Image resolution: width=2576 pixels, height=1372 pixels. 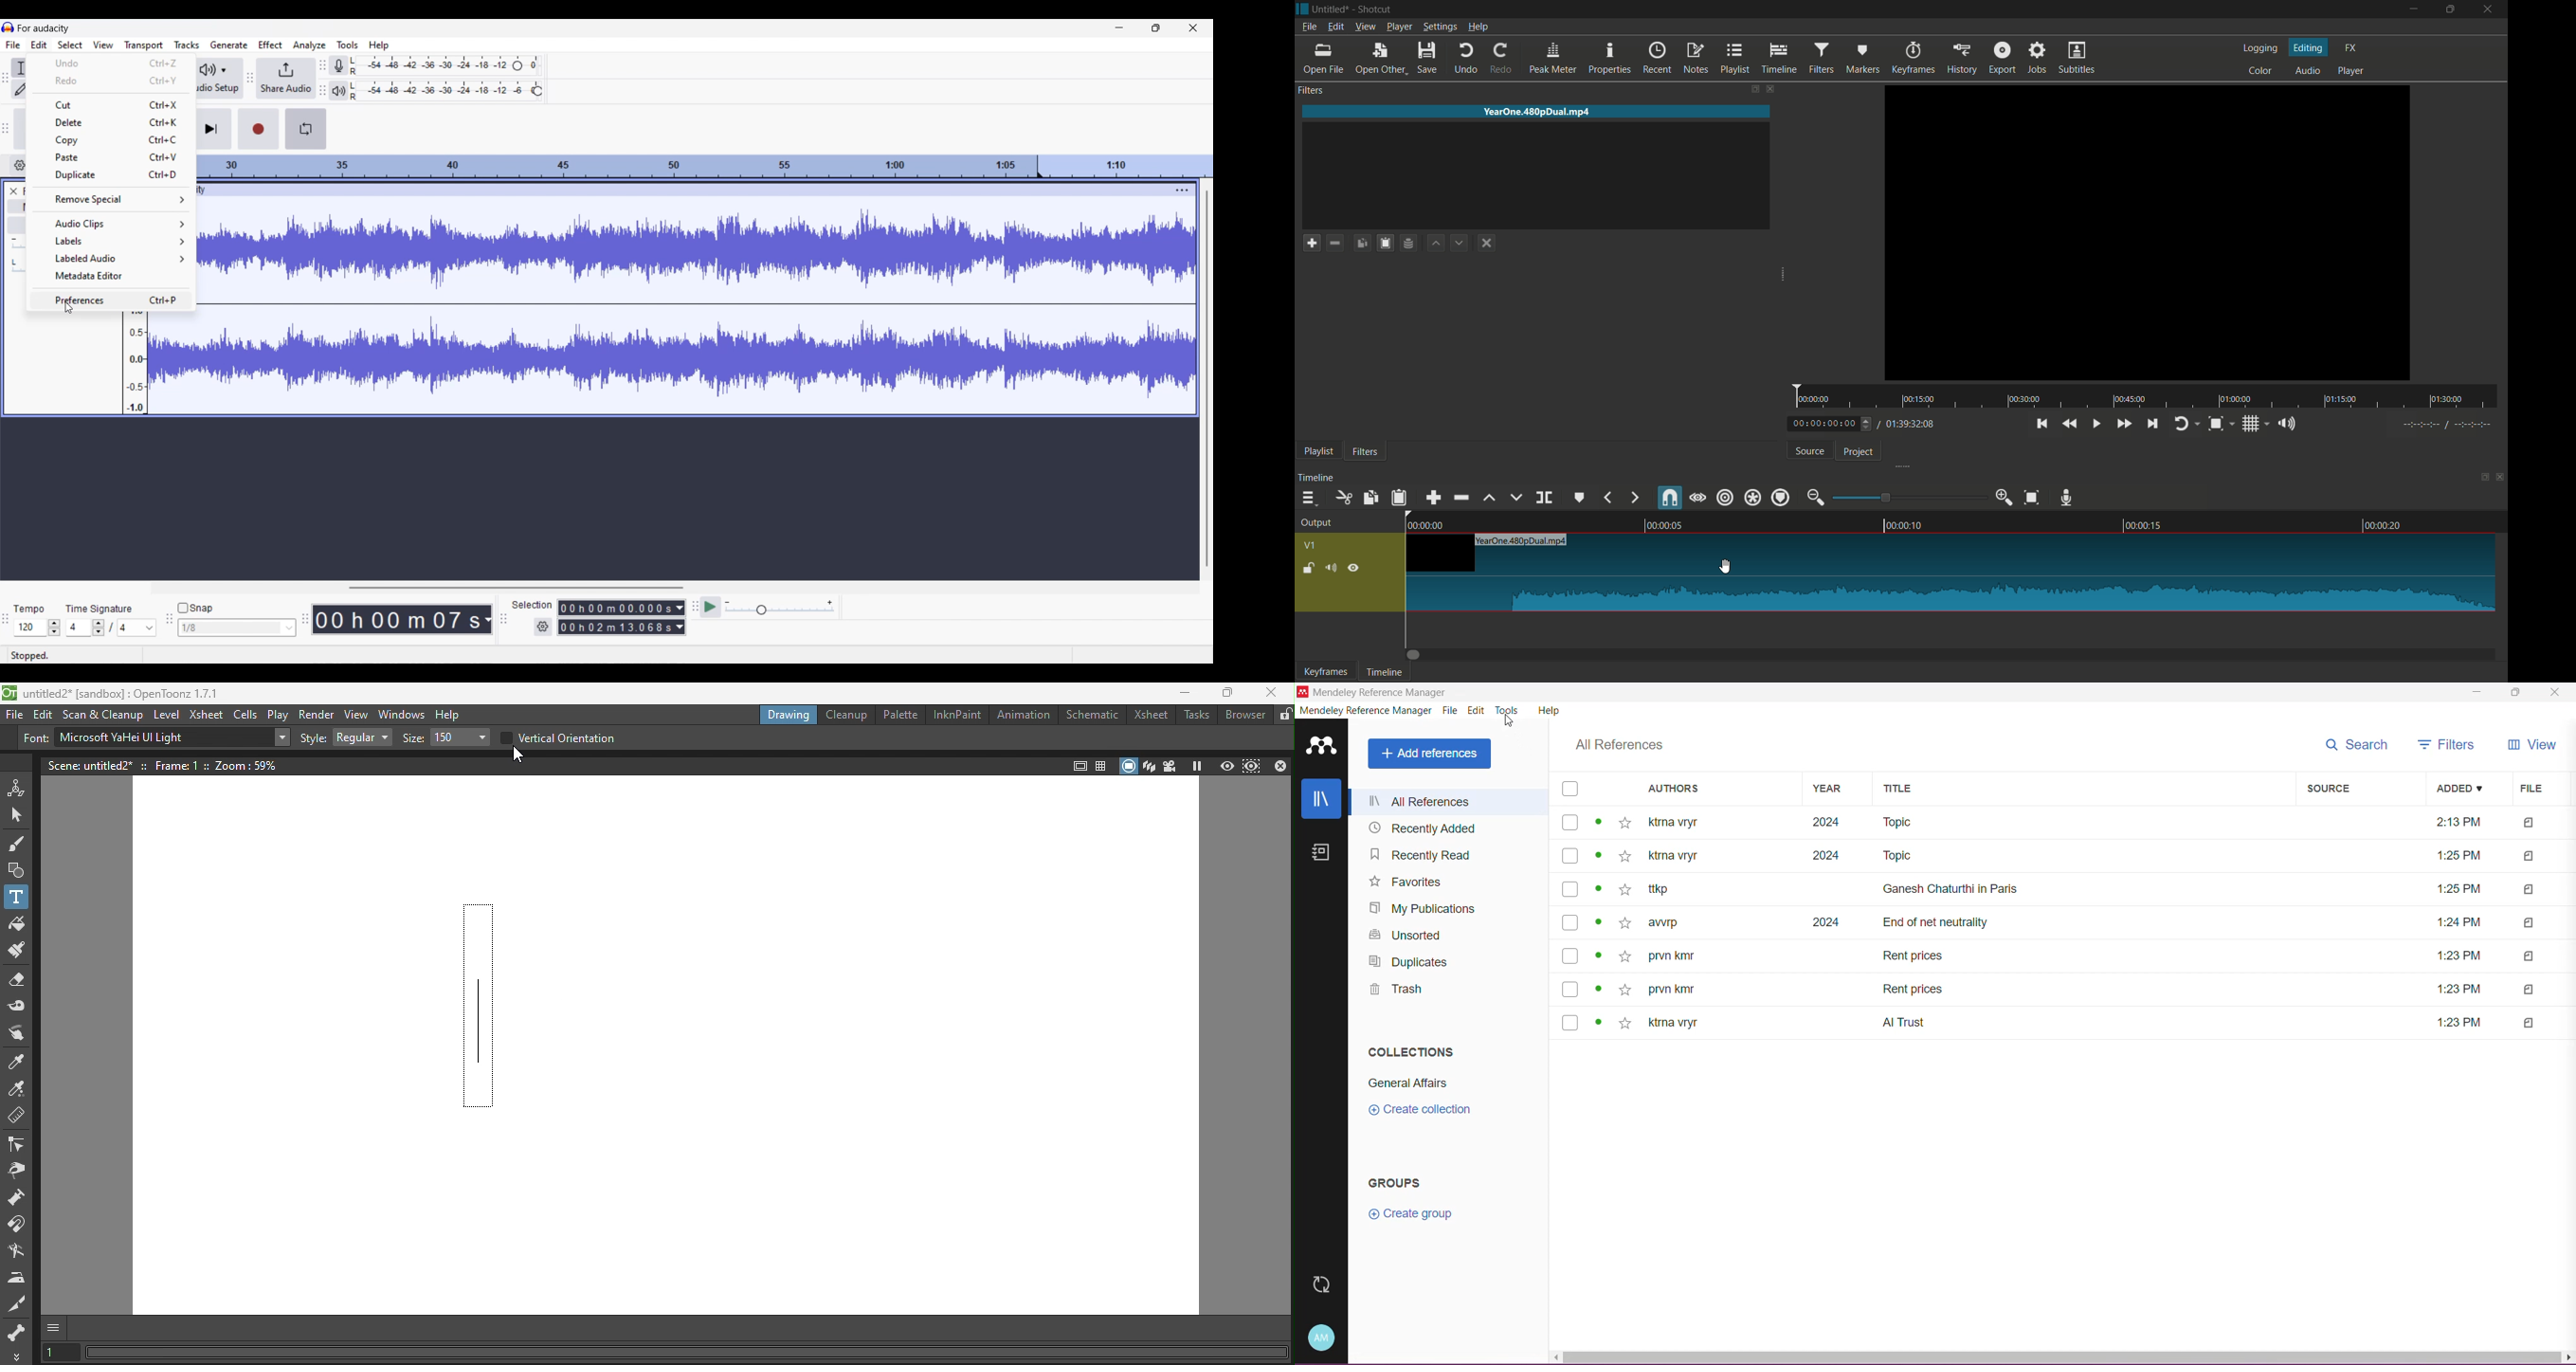 What do you see at coordinates (1545, 498) in the screenshot?
I see `split at playhead` at bounding box center [1545, 498].